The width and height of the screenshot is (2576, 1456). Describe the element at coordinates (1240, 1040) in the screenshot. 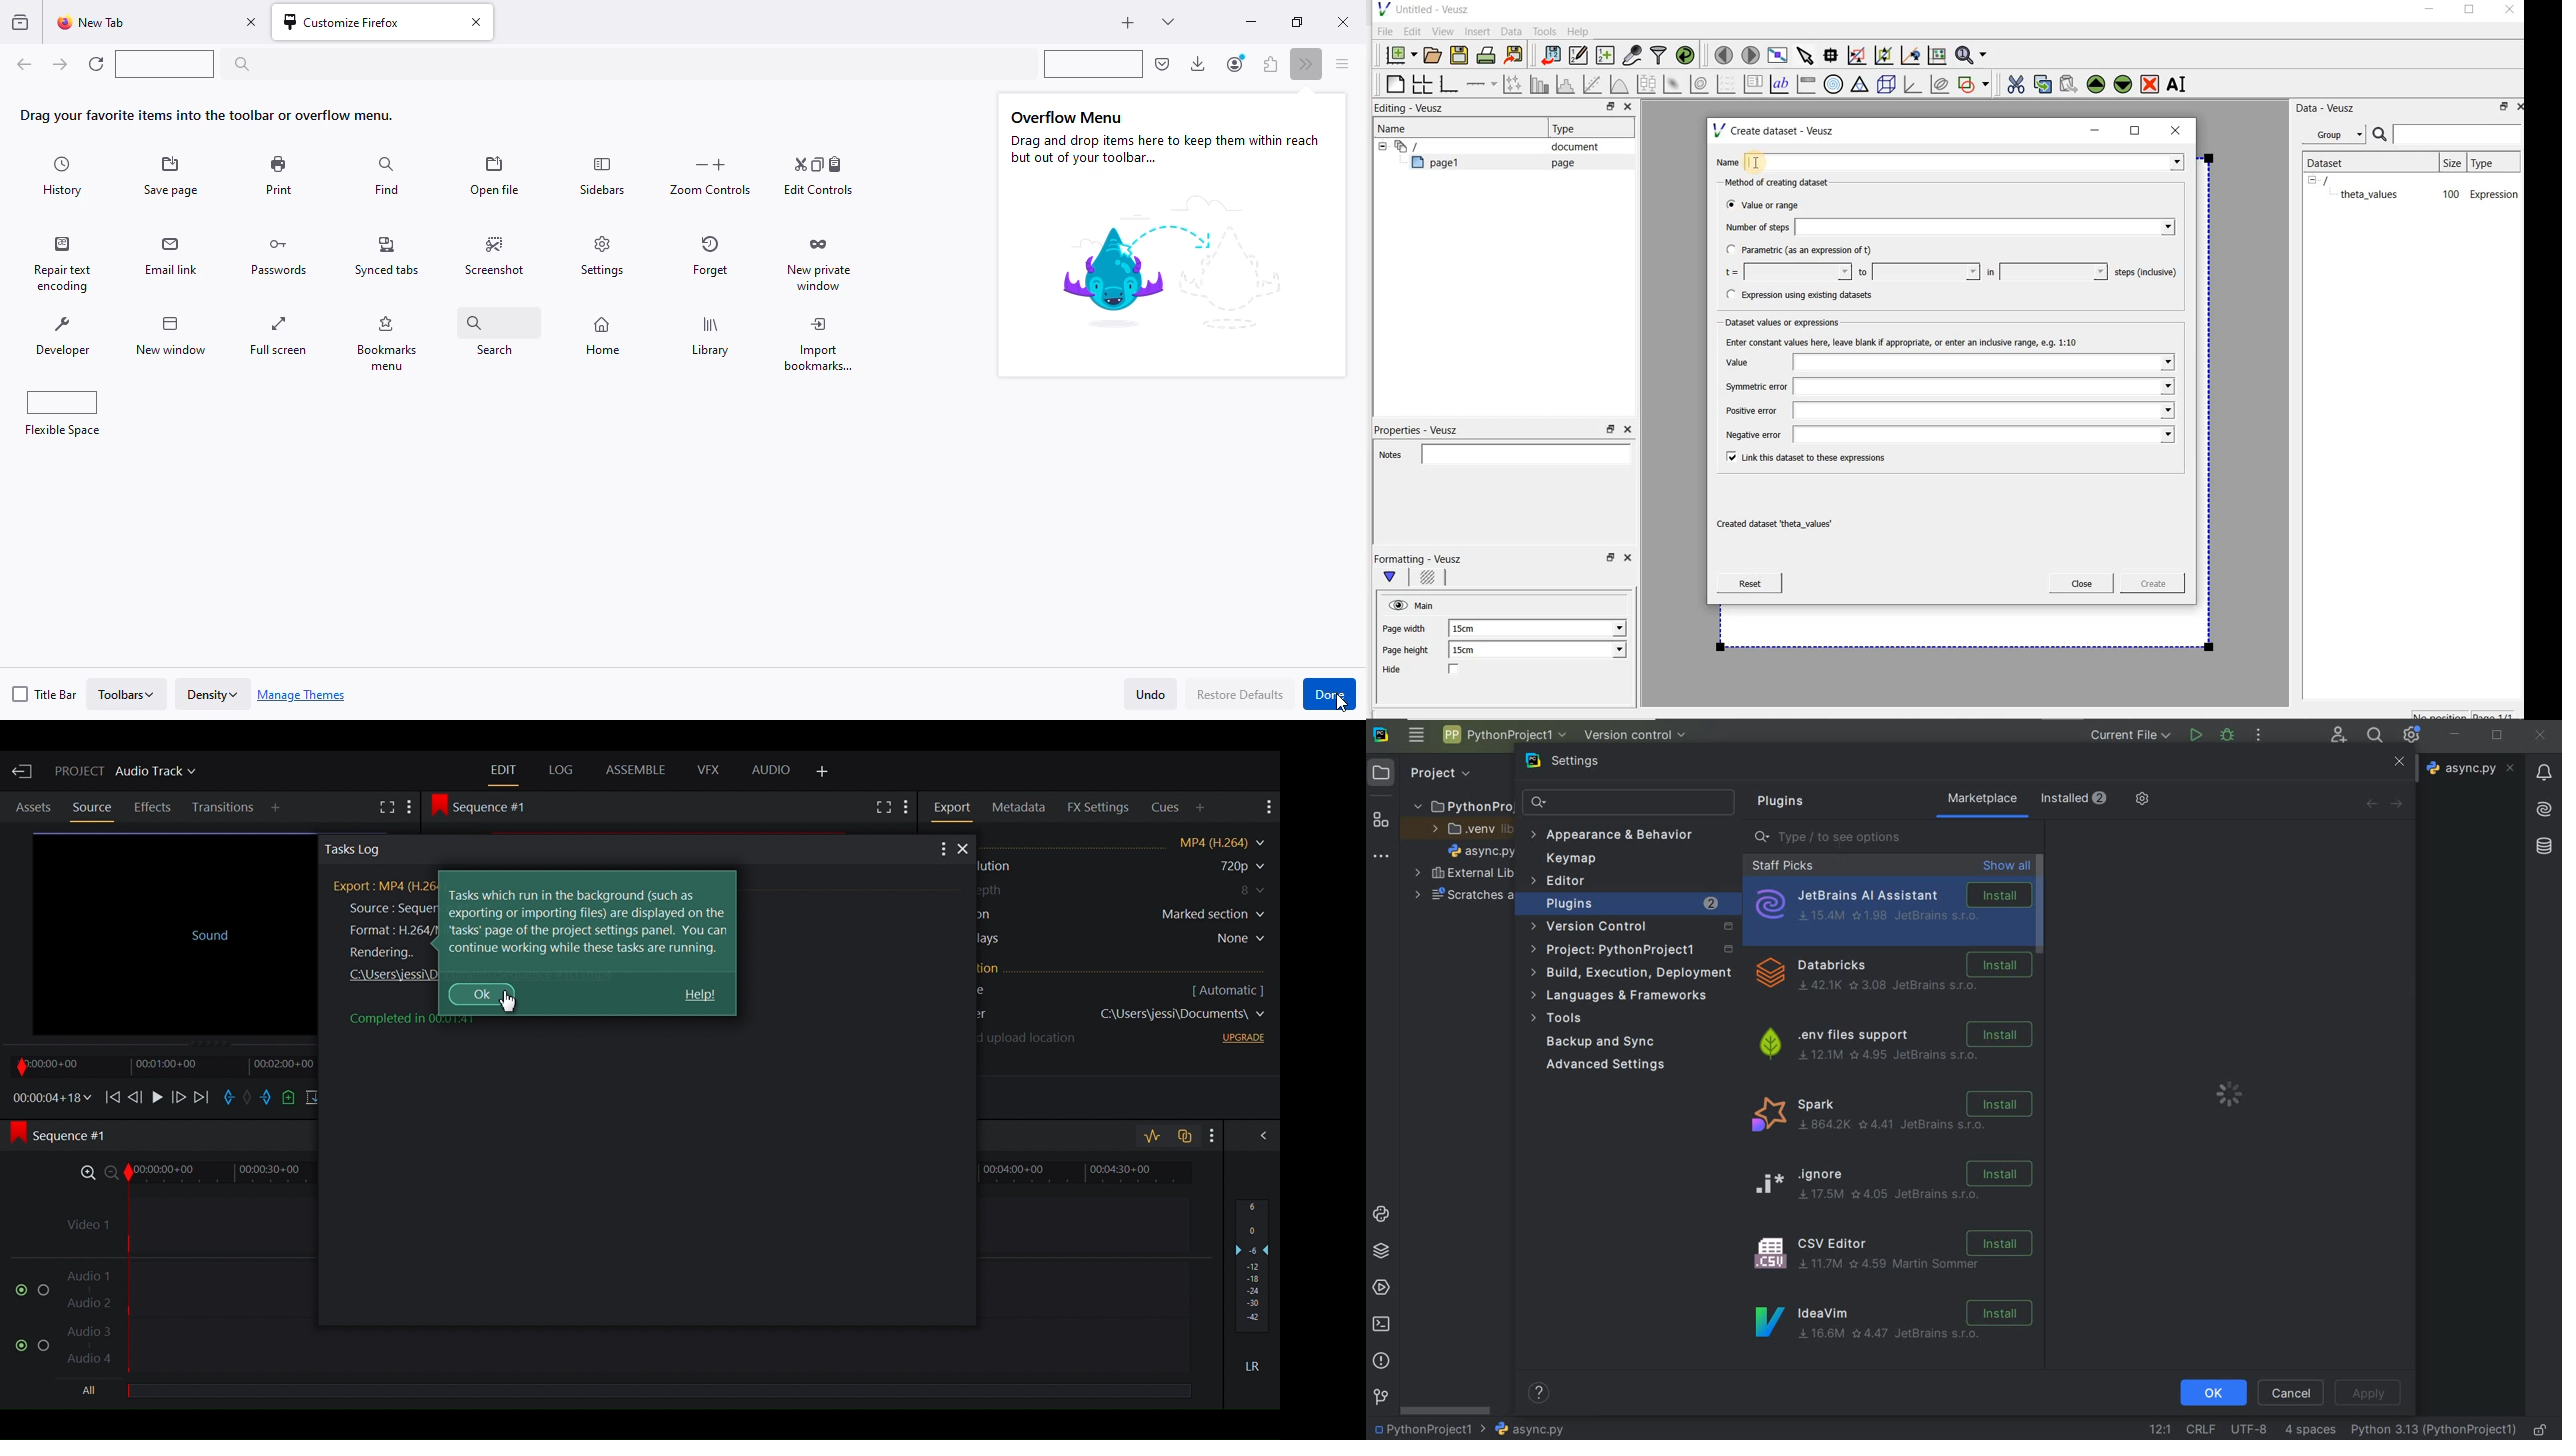

I see `Upgrade` at that location.